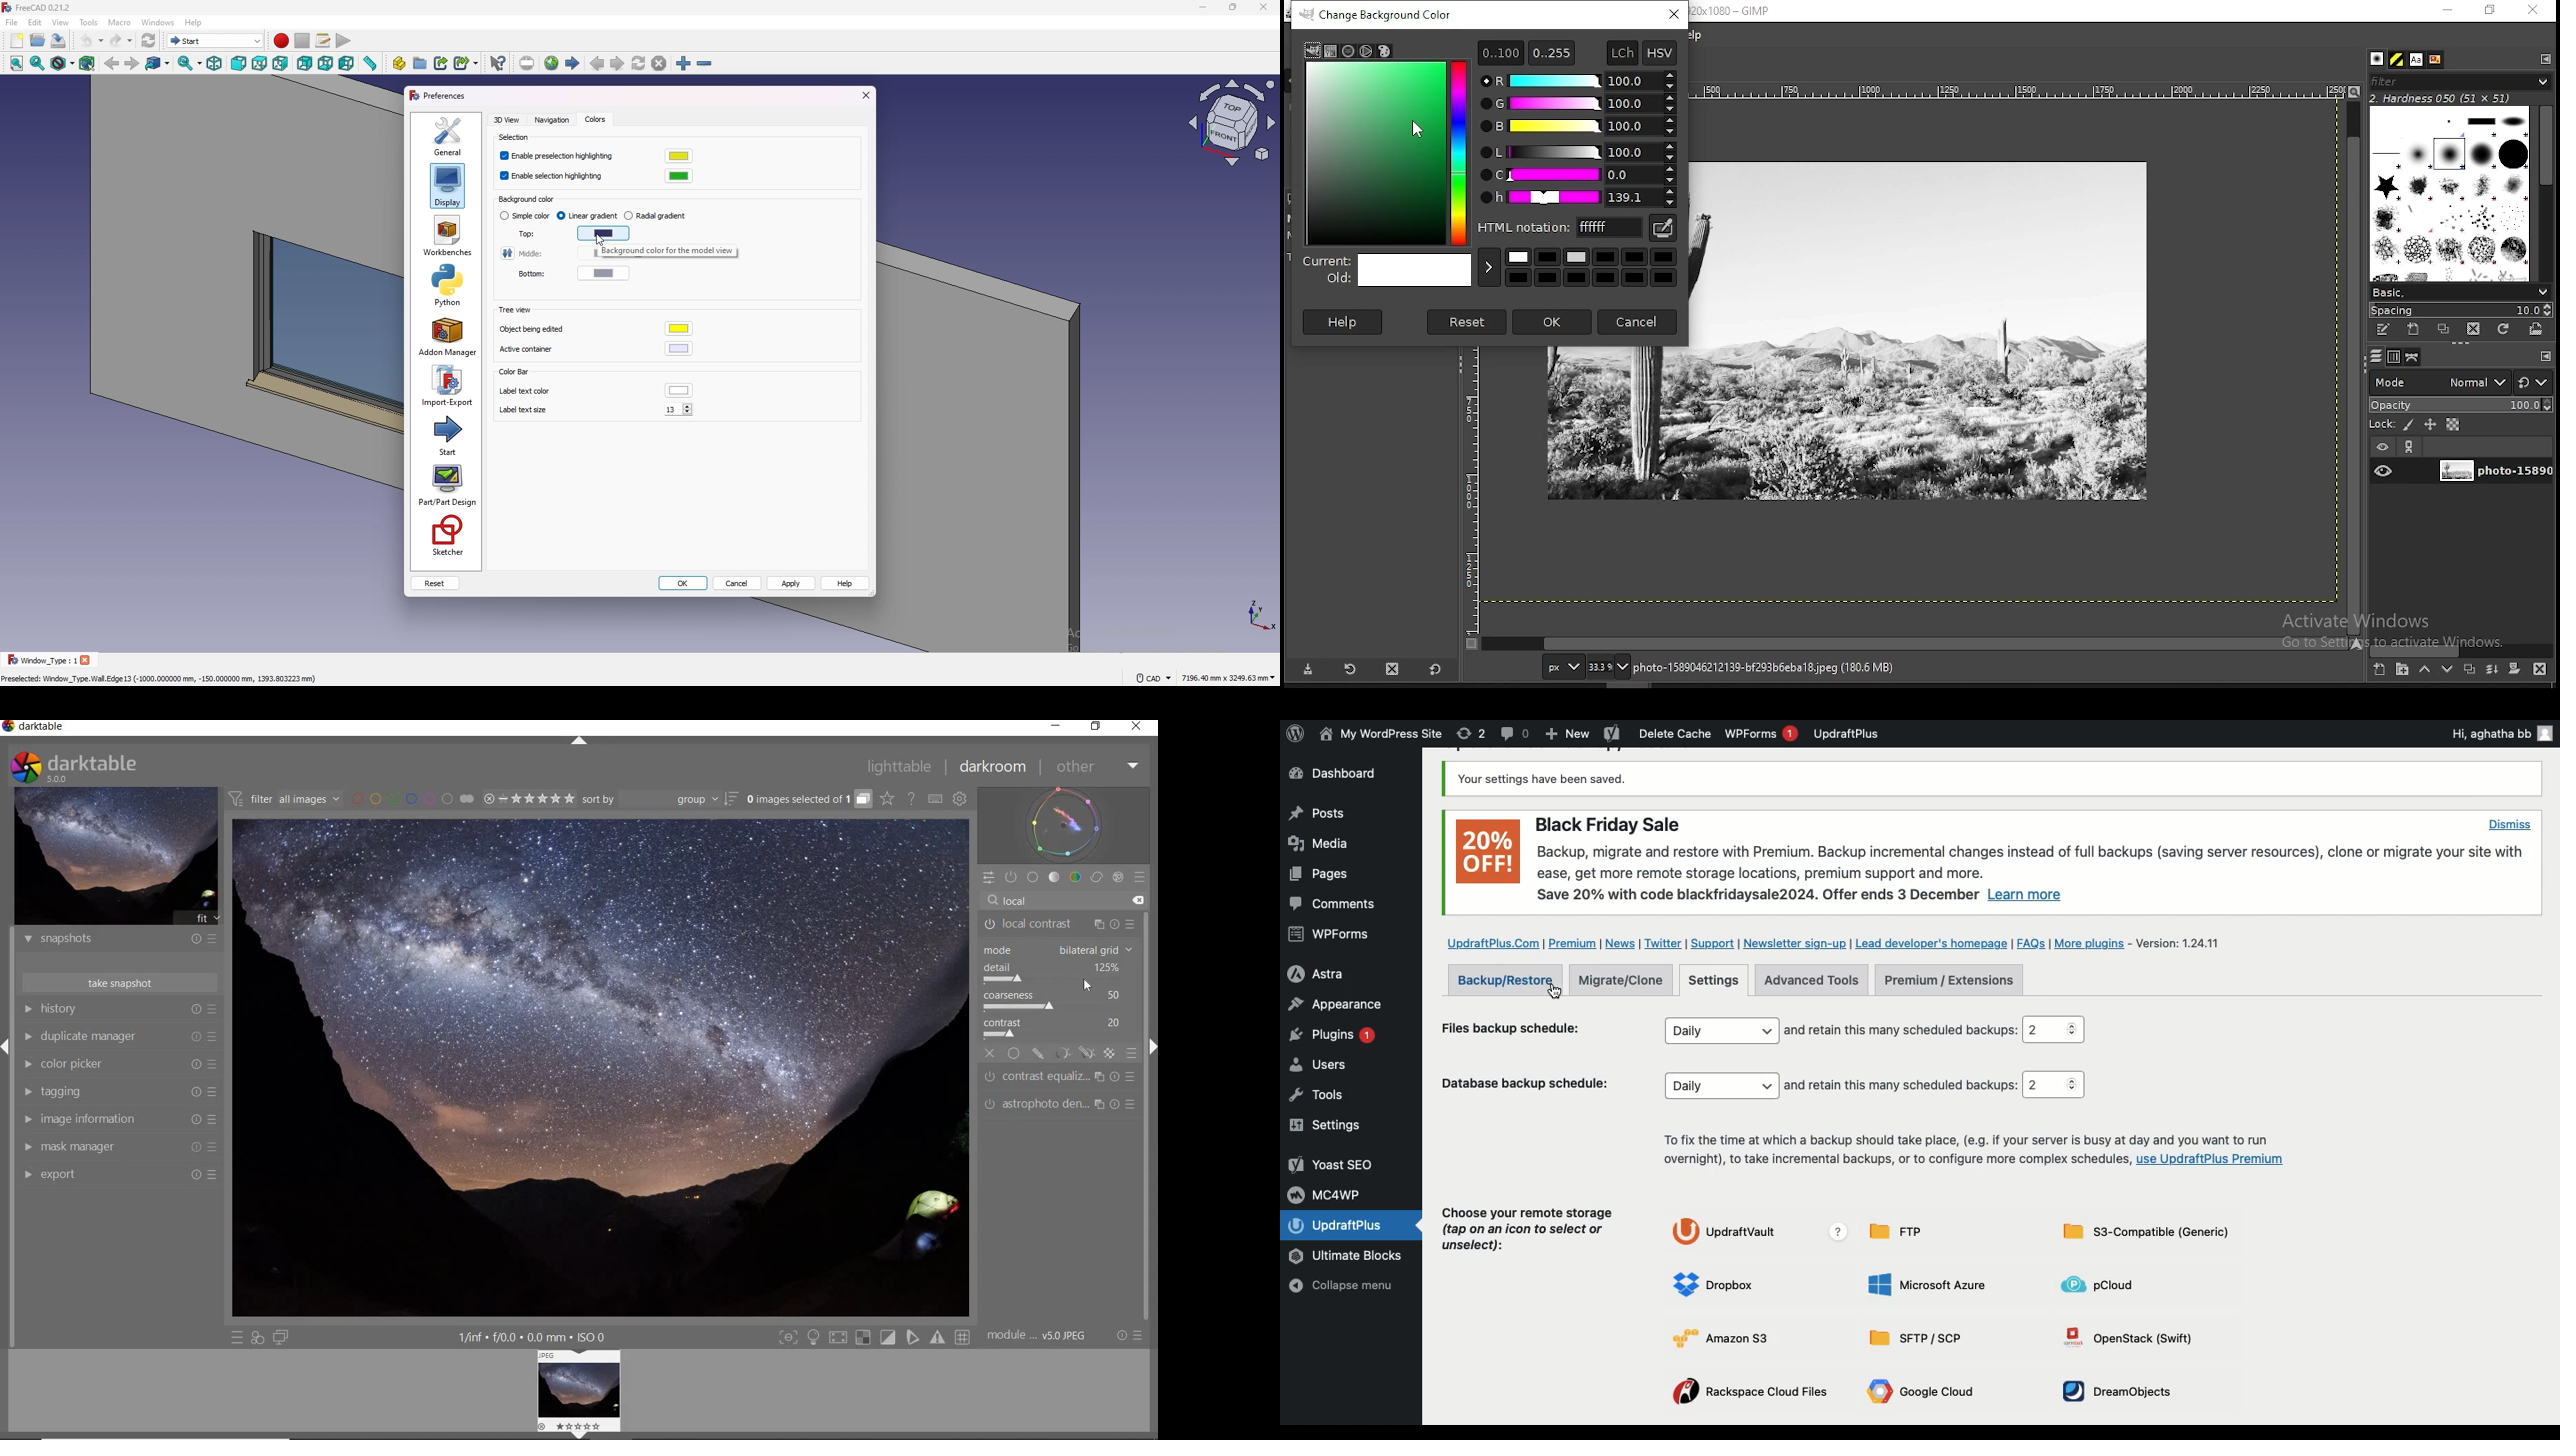 The image size is (2576, 1456). What do you see at coordinates (215, 41) in the screenshot?
I see `switch between workbenches` at bounding box center [215, 41].